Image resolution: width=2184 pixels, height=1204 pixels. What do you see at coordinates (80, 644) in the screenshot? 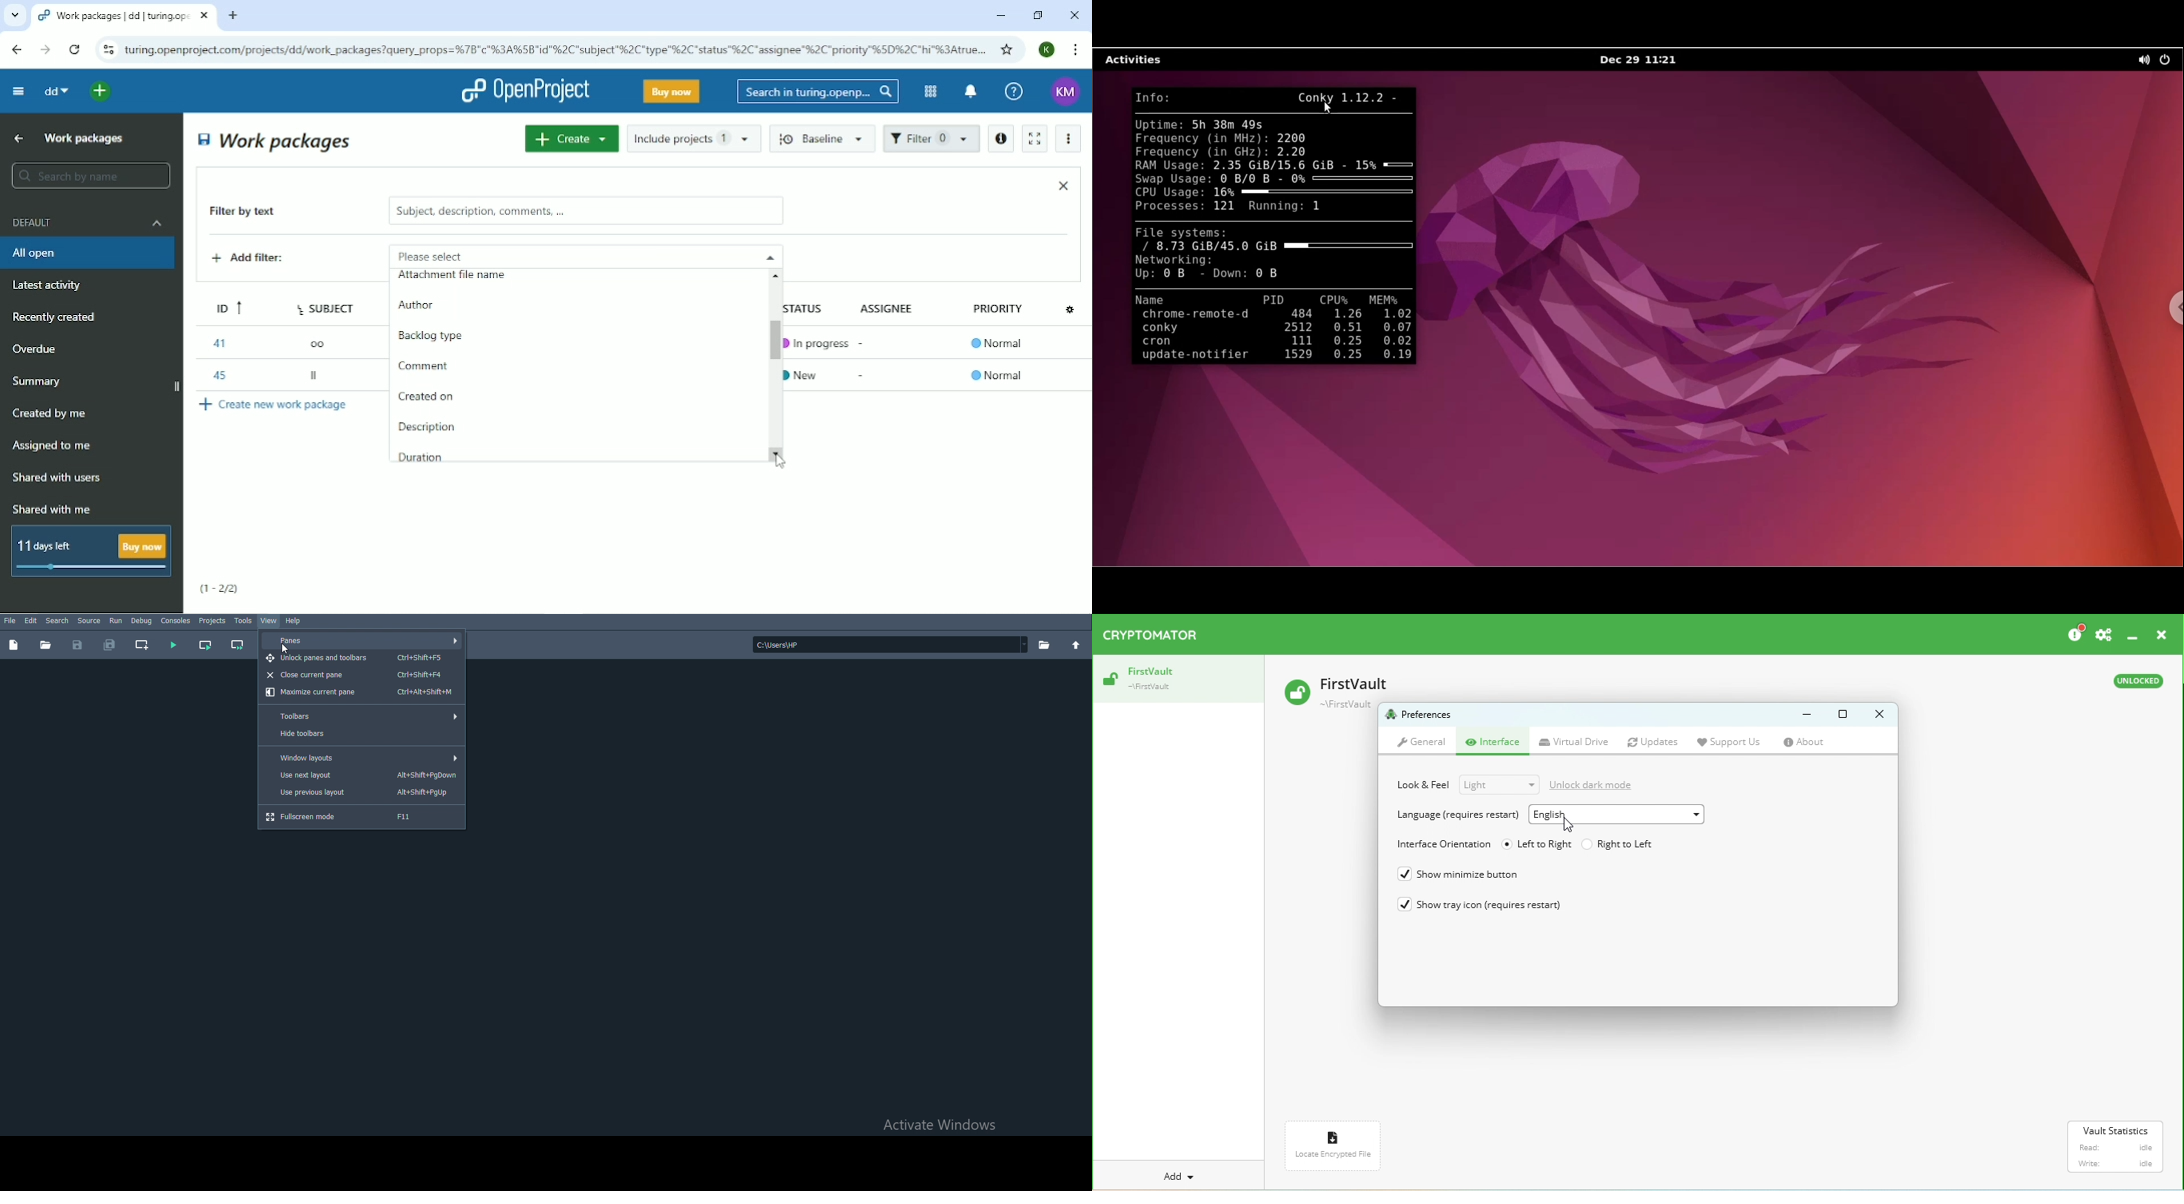
I see `Save file` at bounding box center [80, 644].